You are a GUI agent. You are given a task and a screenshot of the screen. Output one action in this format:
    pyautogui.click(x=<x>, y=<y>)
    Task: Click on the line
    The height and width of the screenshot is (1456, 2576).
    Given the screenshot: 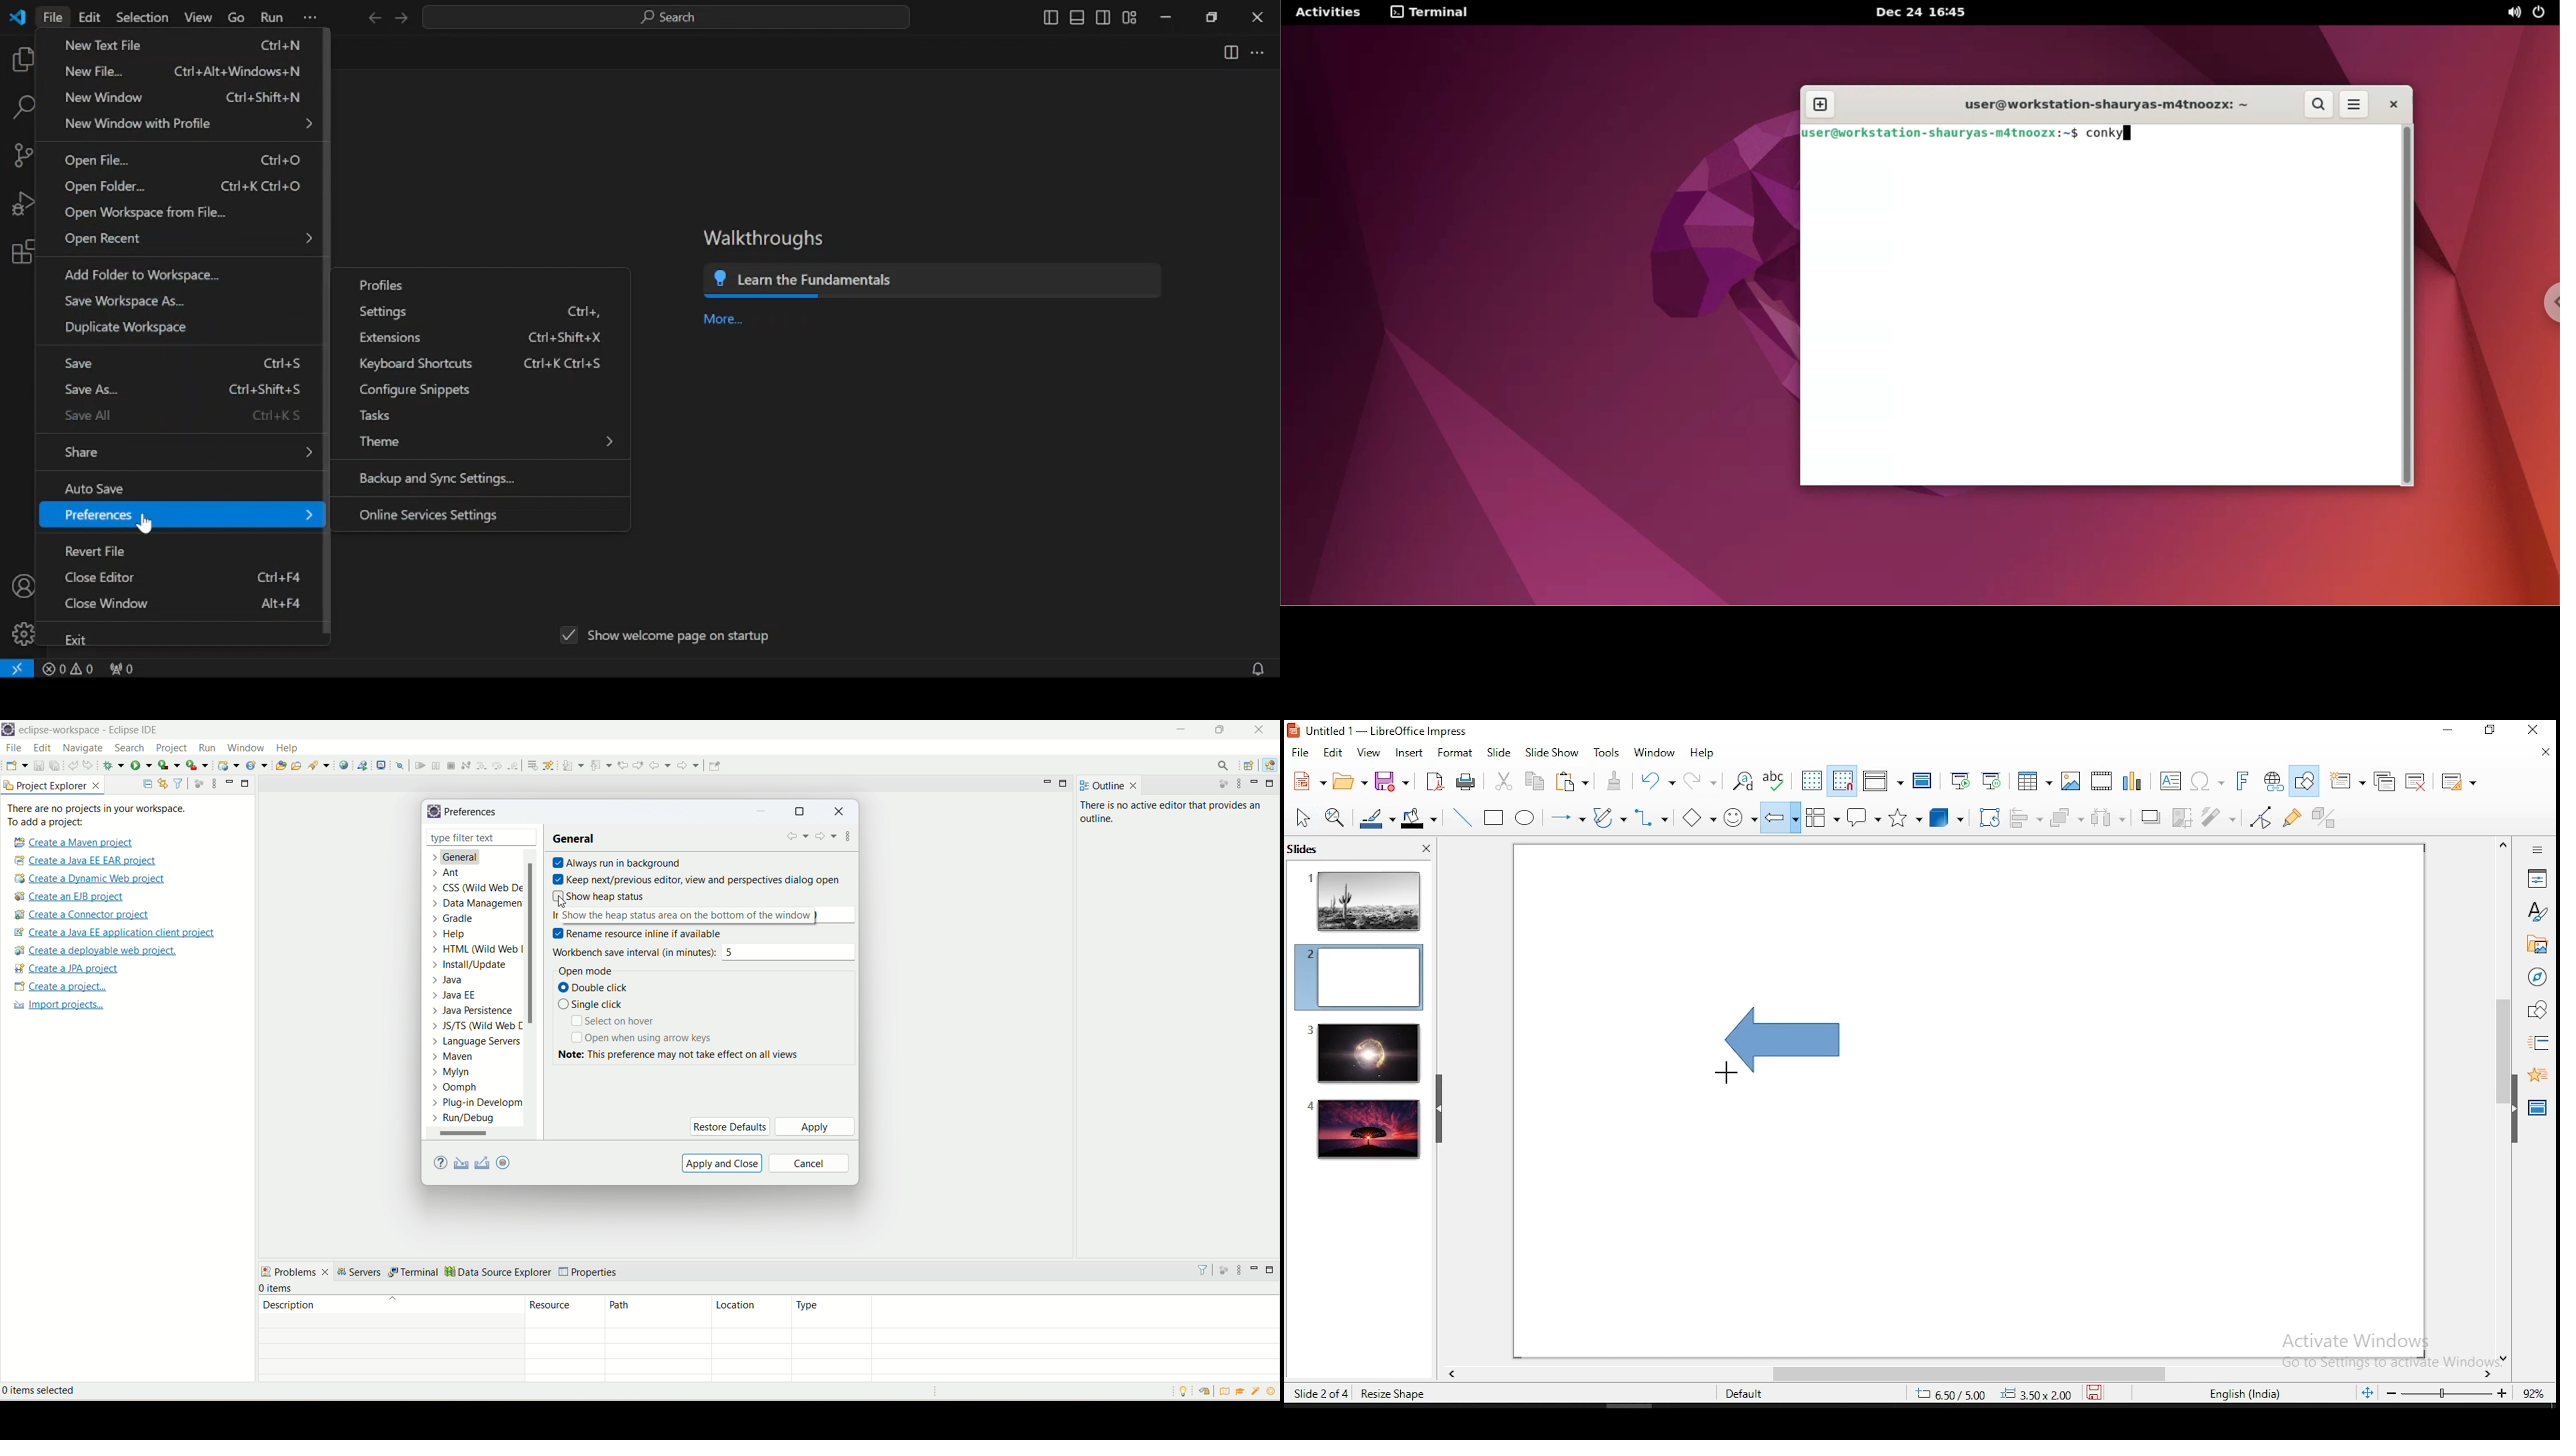 What is the action you would take?
    pyautogui.click(x=1460, y=818)
    